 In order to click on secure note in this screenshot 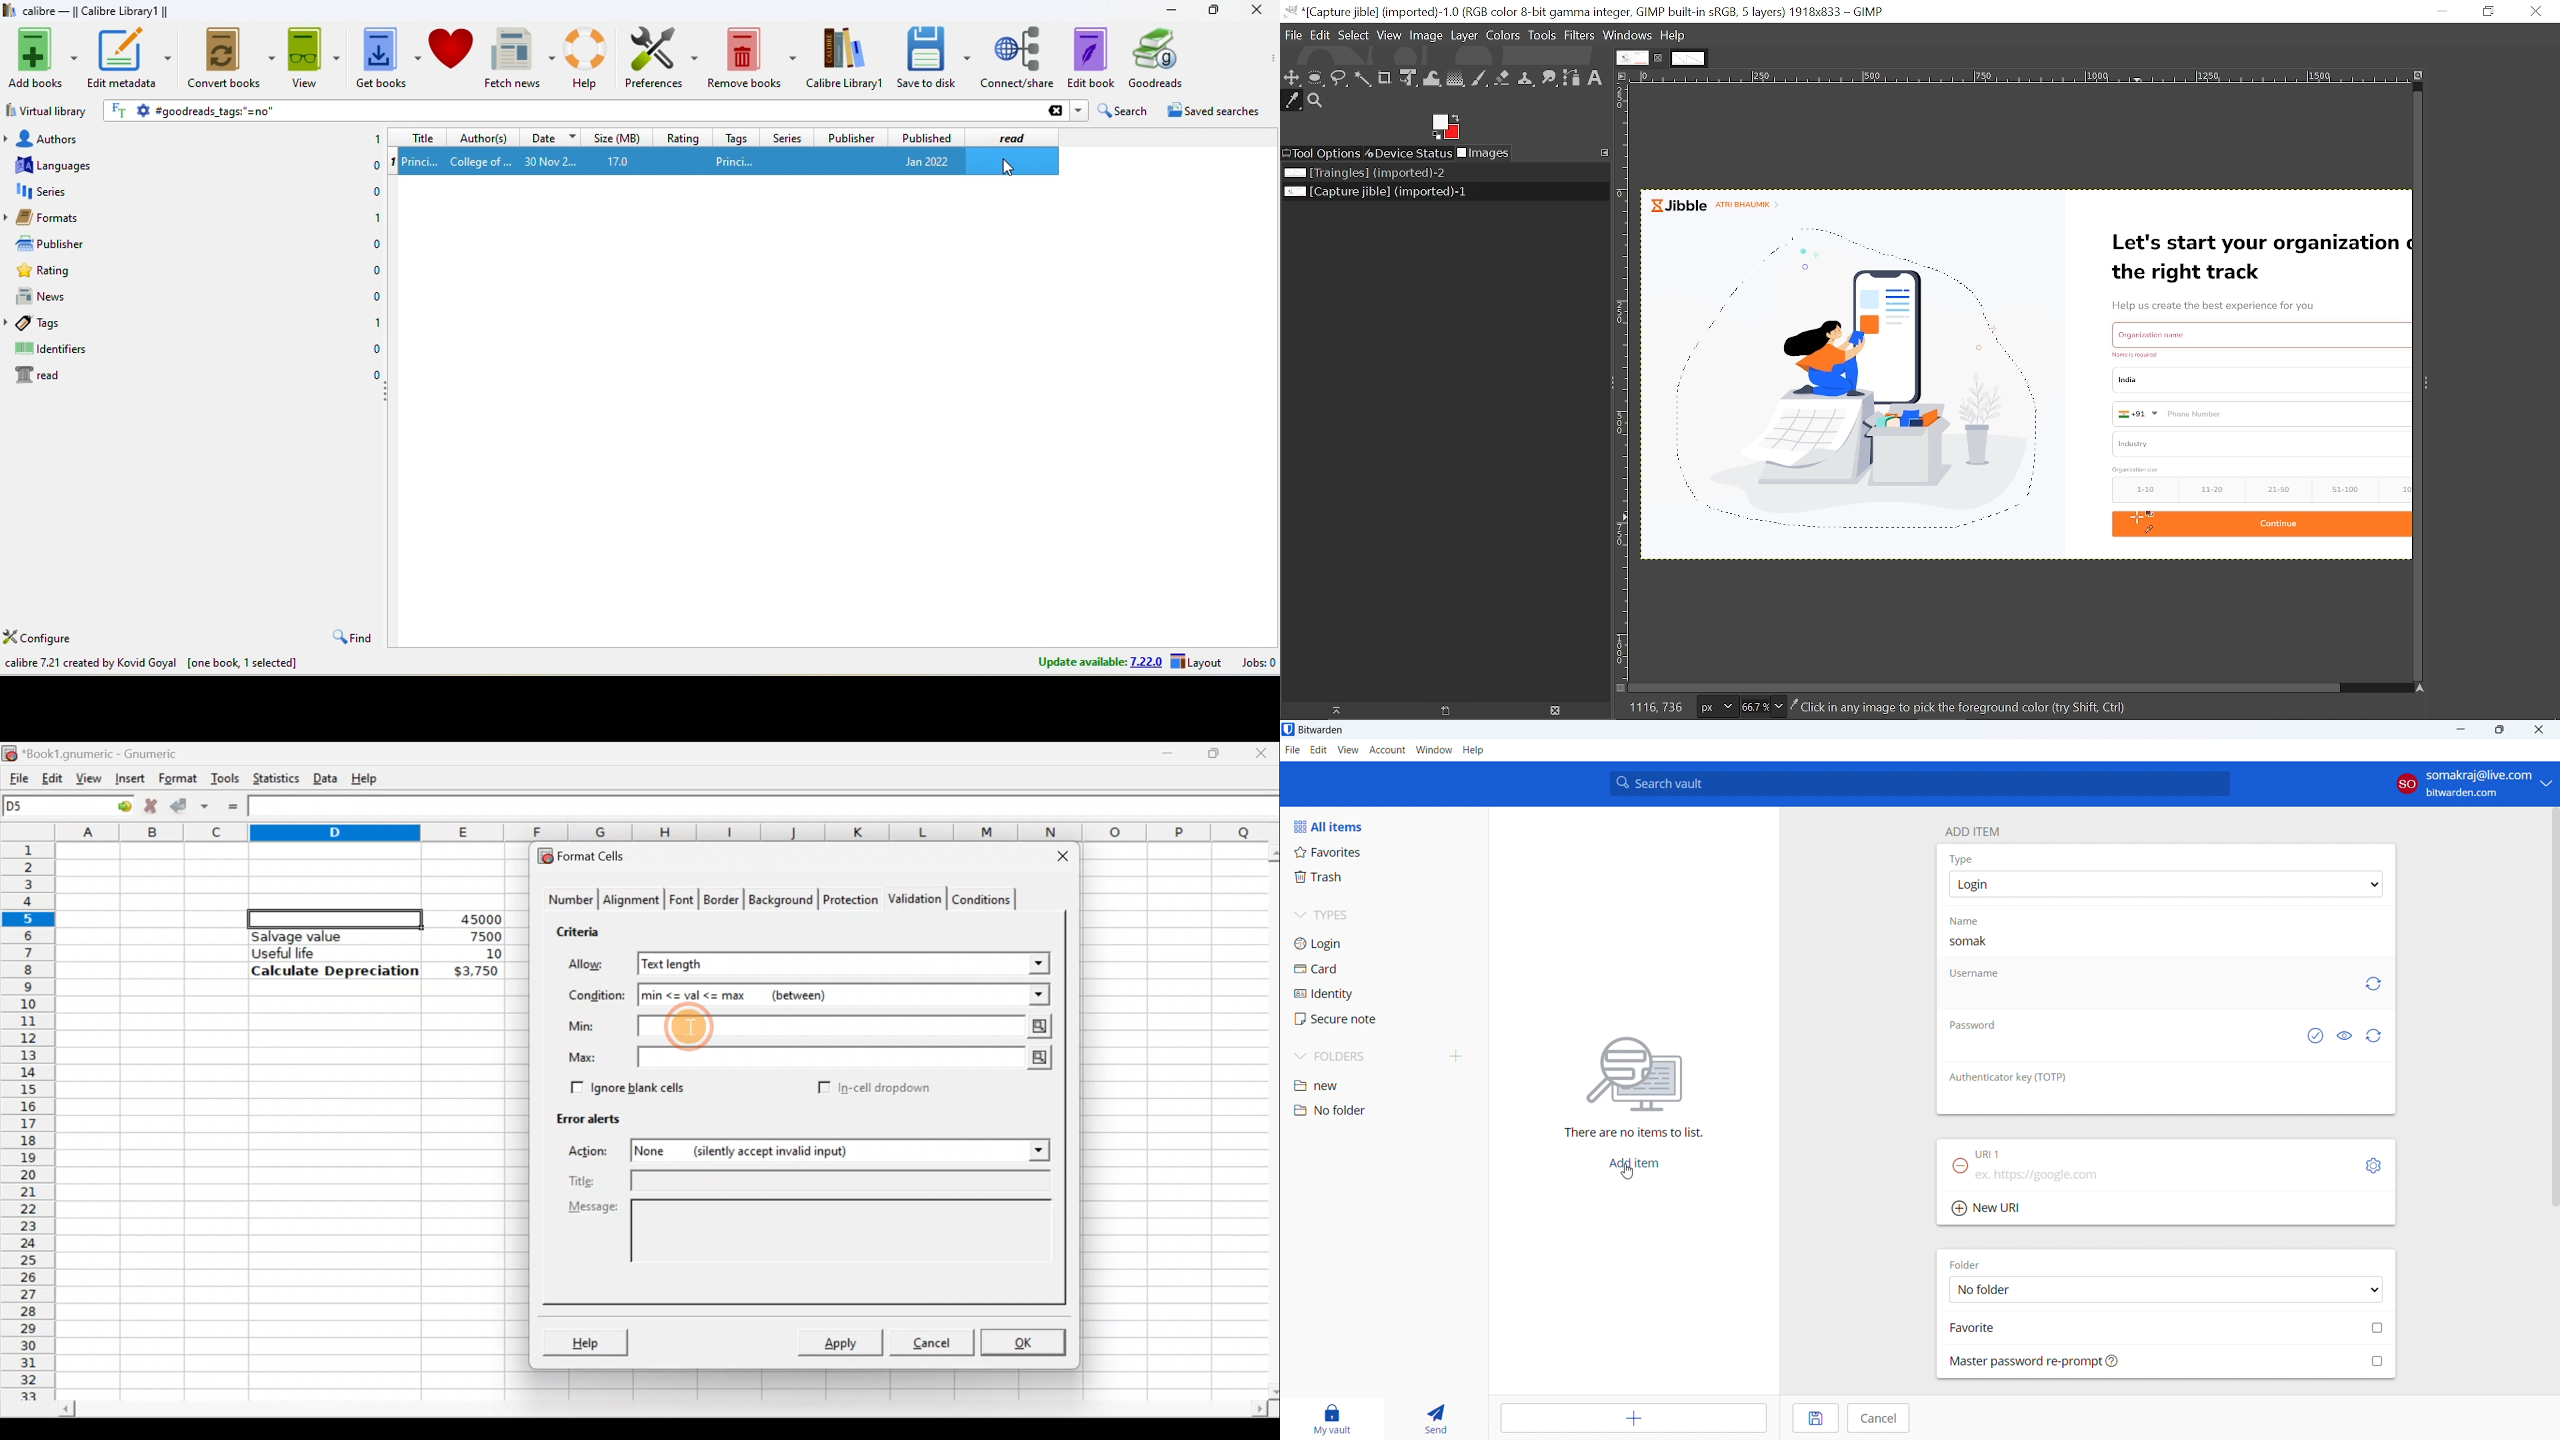, I will do `click(1384, 1019)`.